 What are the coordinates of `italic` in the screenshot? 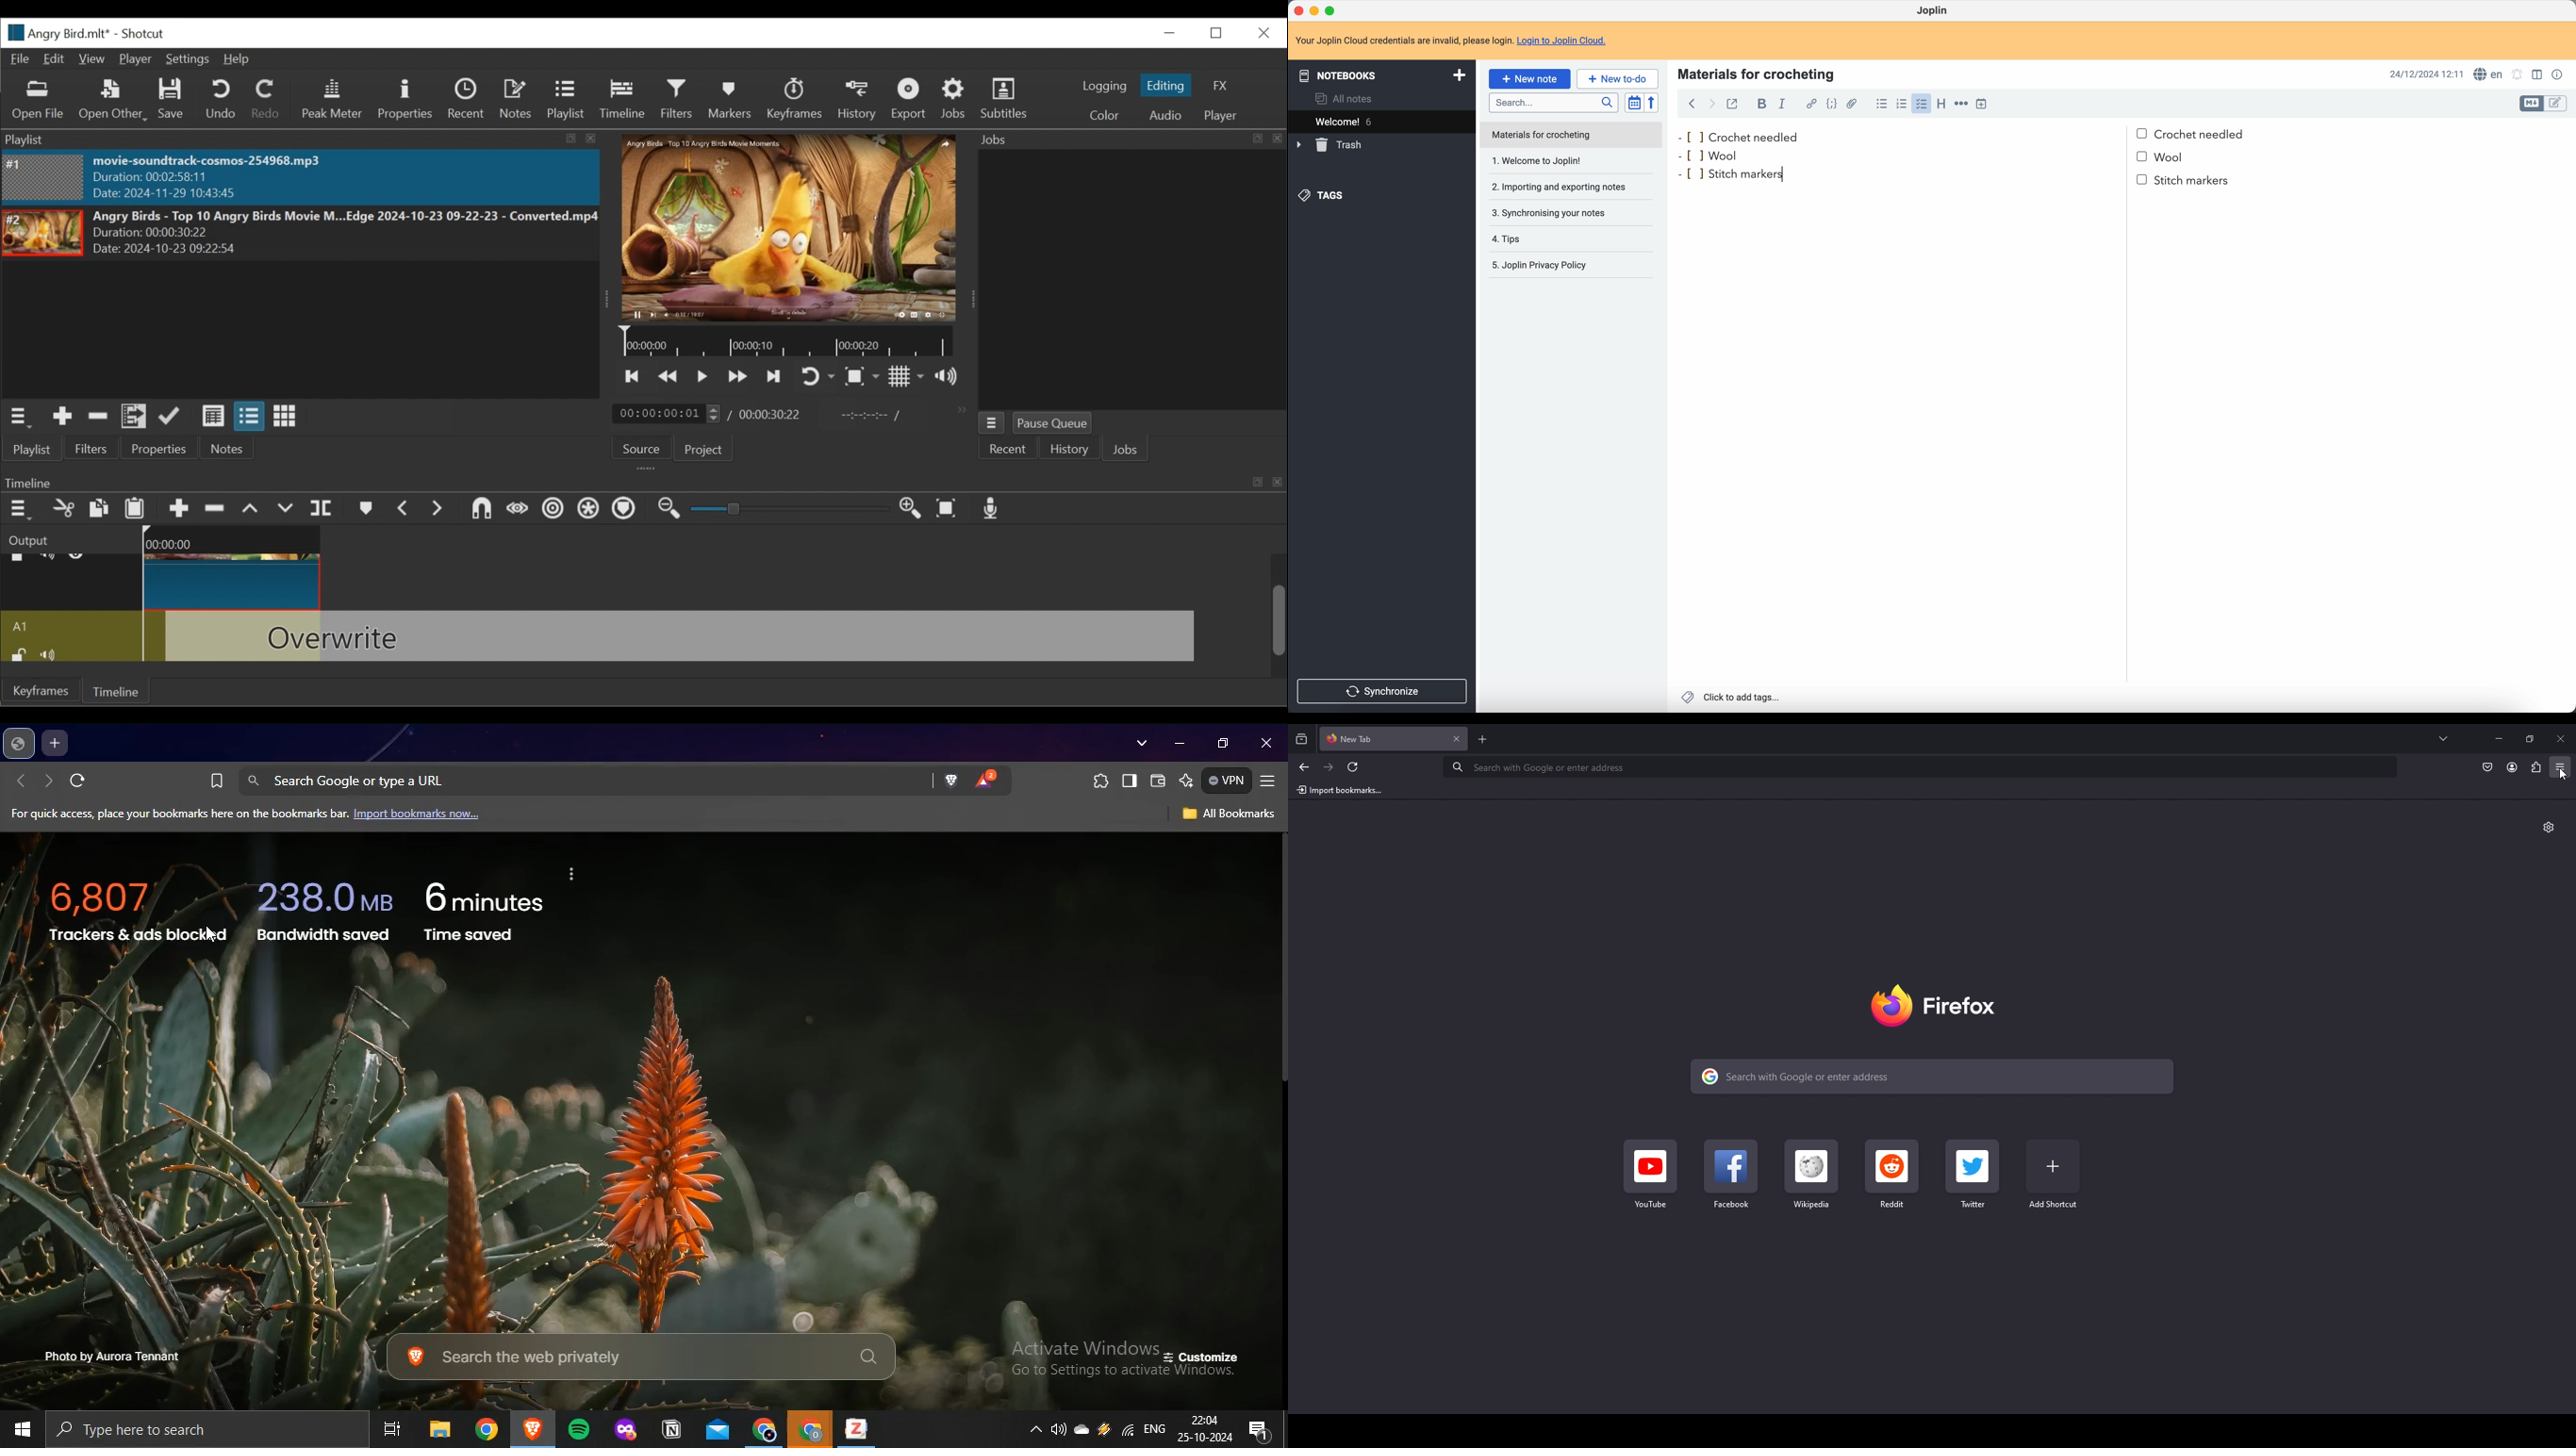 It's located at (1784, 103).